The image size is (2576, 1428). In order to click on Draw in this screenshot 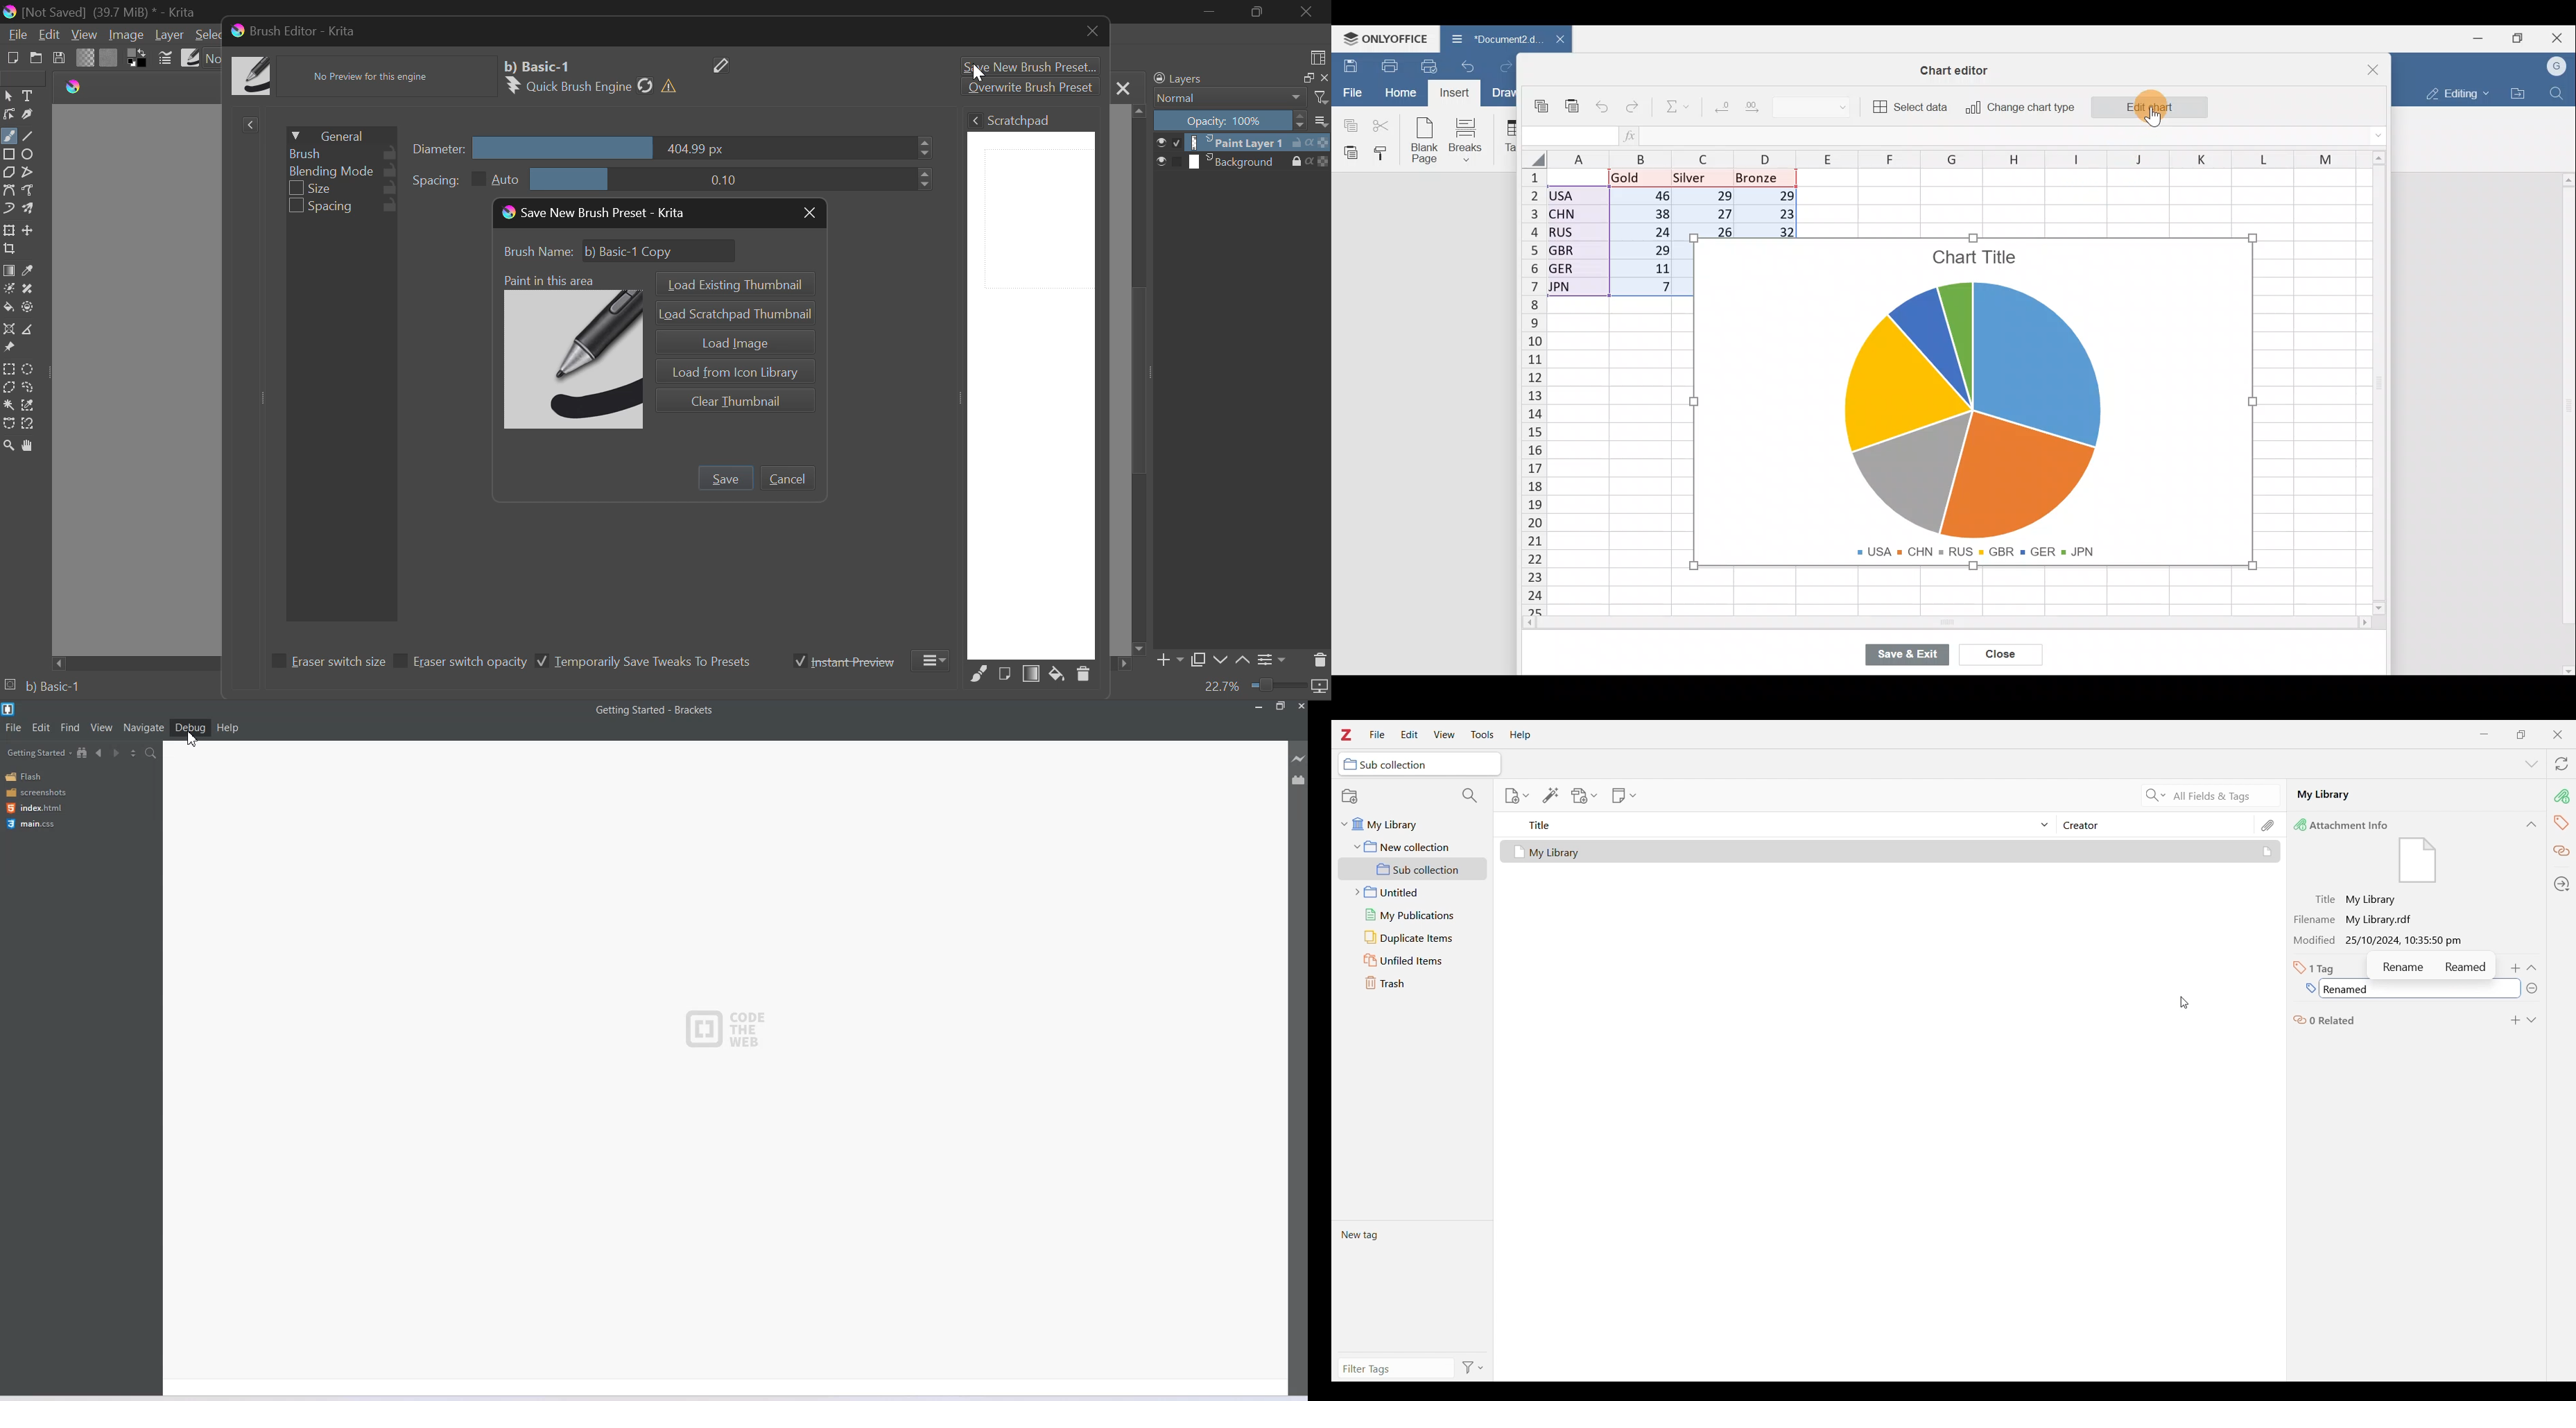, I will do `click(1502, 94)`.